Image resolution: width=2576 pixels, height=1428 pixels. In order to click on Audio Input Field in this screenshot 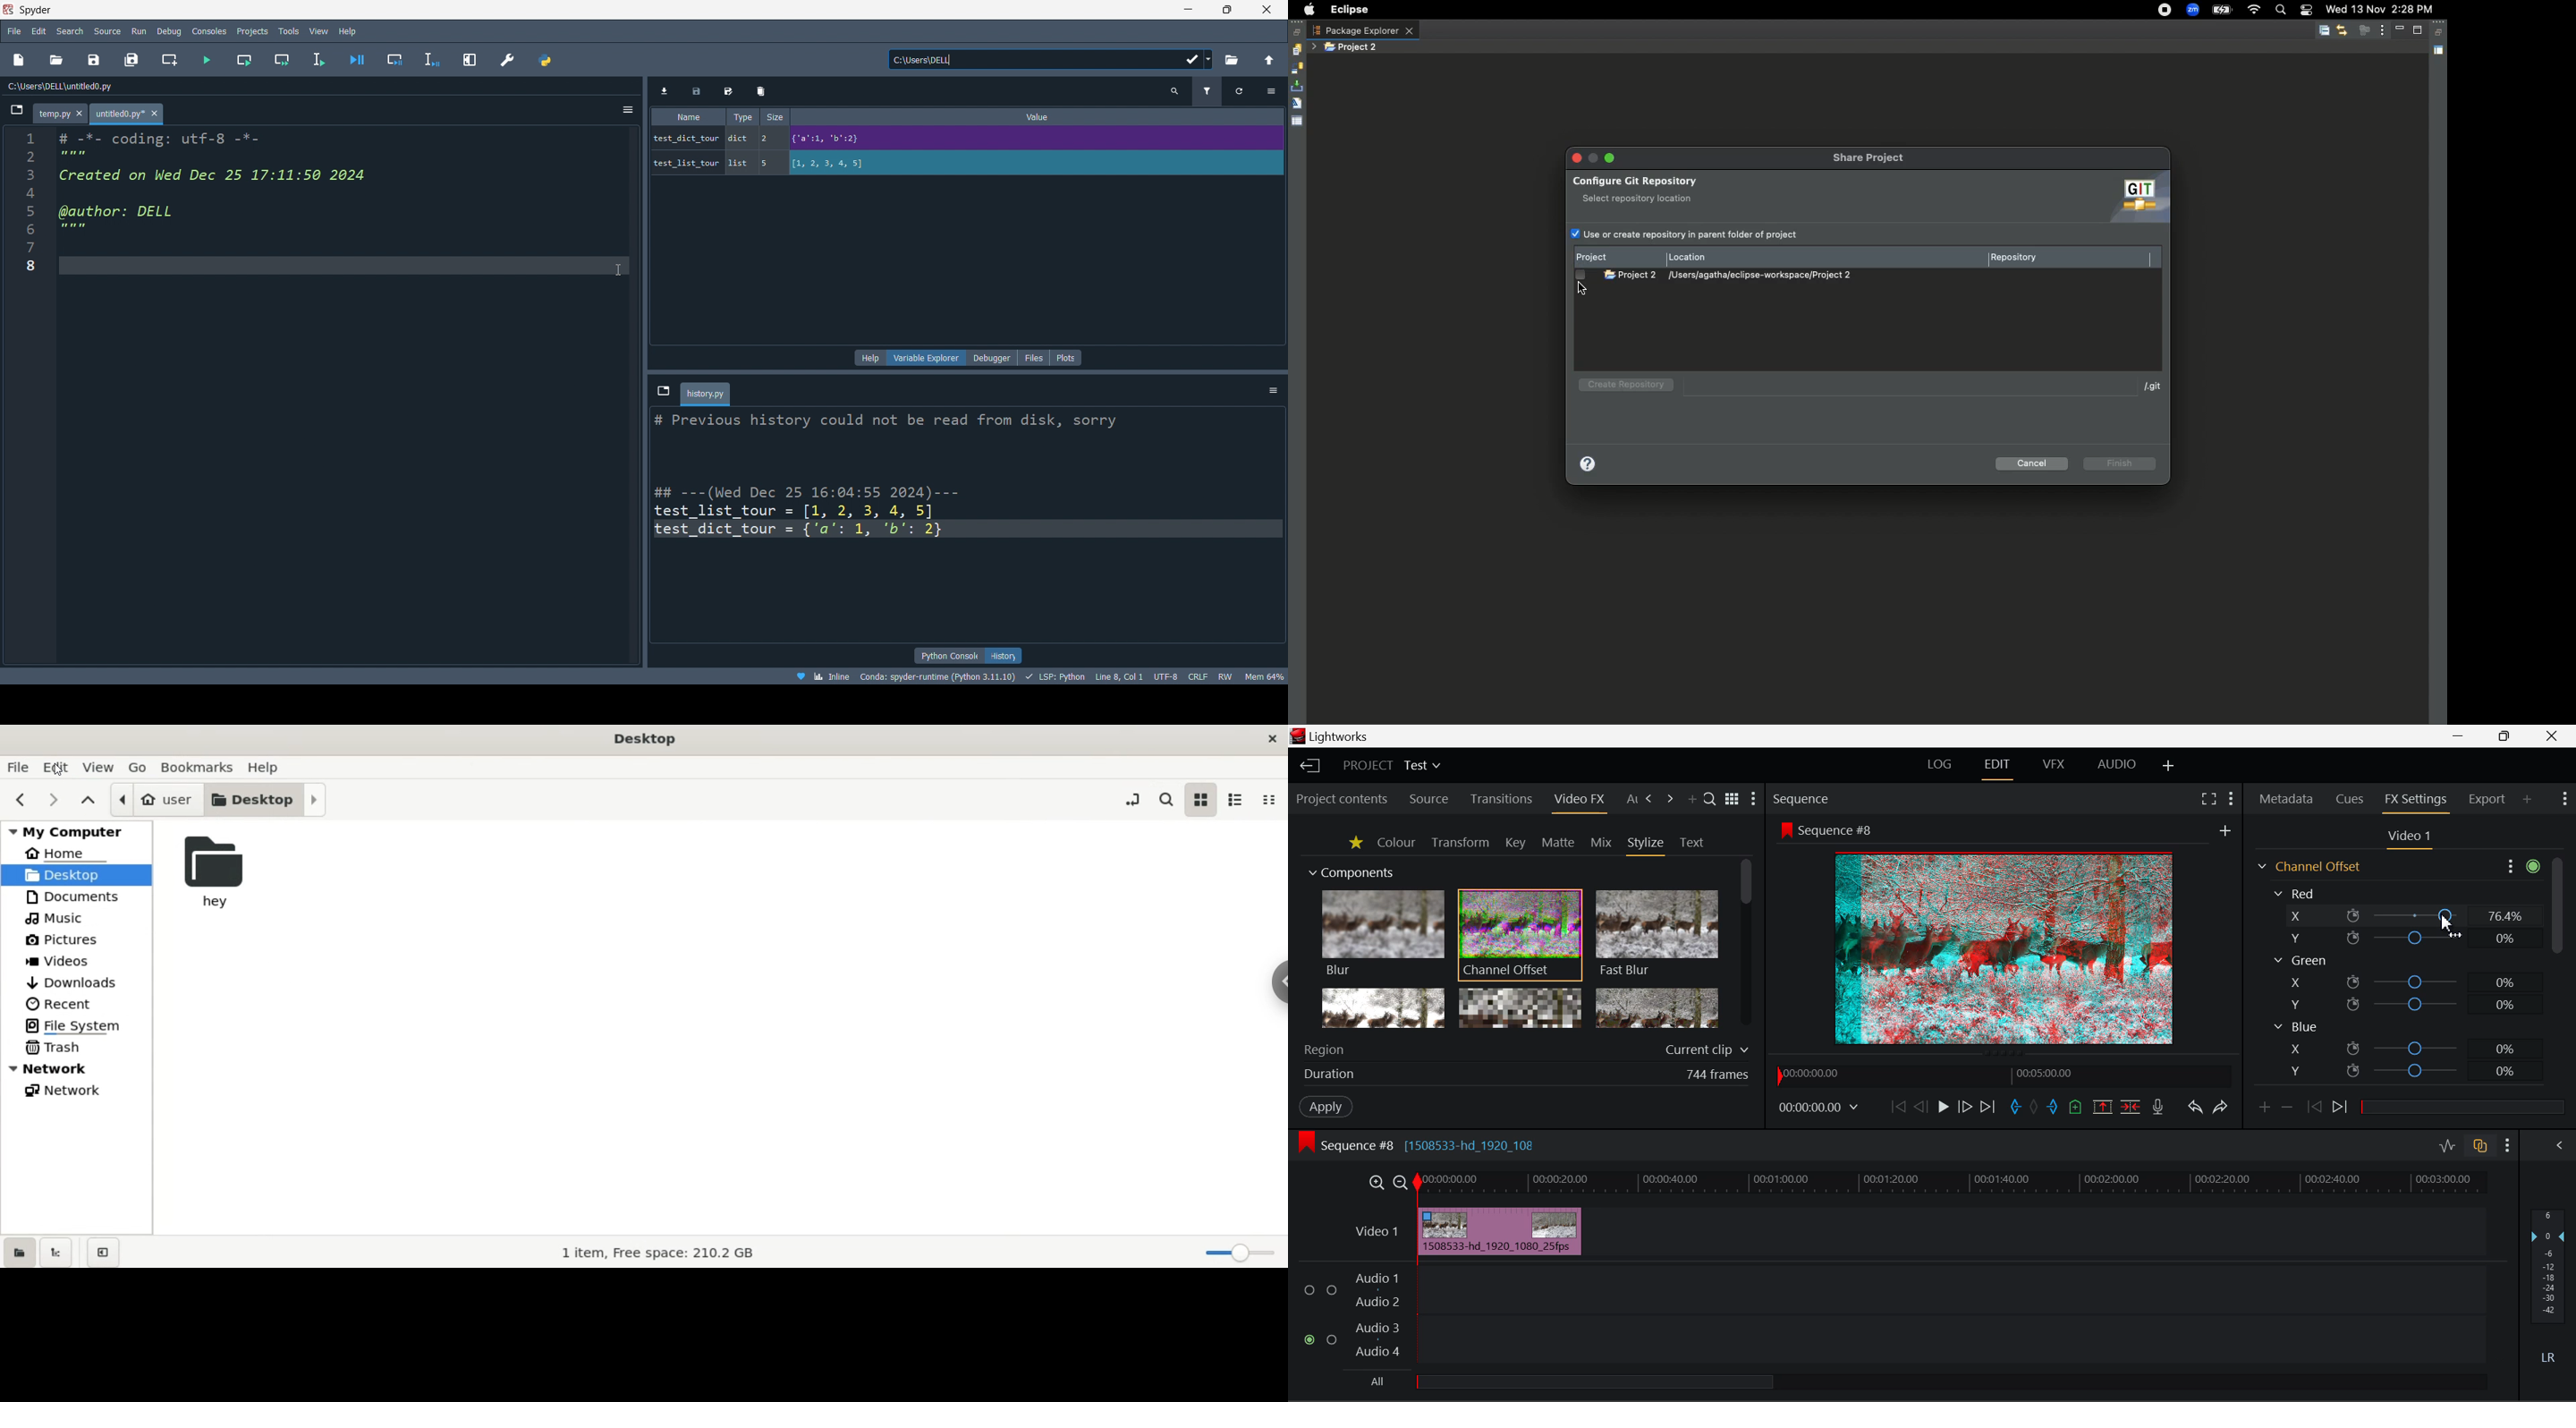, I will do `click(1891, 1317)`.